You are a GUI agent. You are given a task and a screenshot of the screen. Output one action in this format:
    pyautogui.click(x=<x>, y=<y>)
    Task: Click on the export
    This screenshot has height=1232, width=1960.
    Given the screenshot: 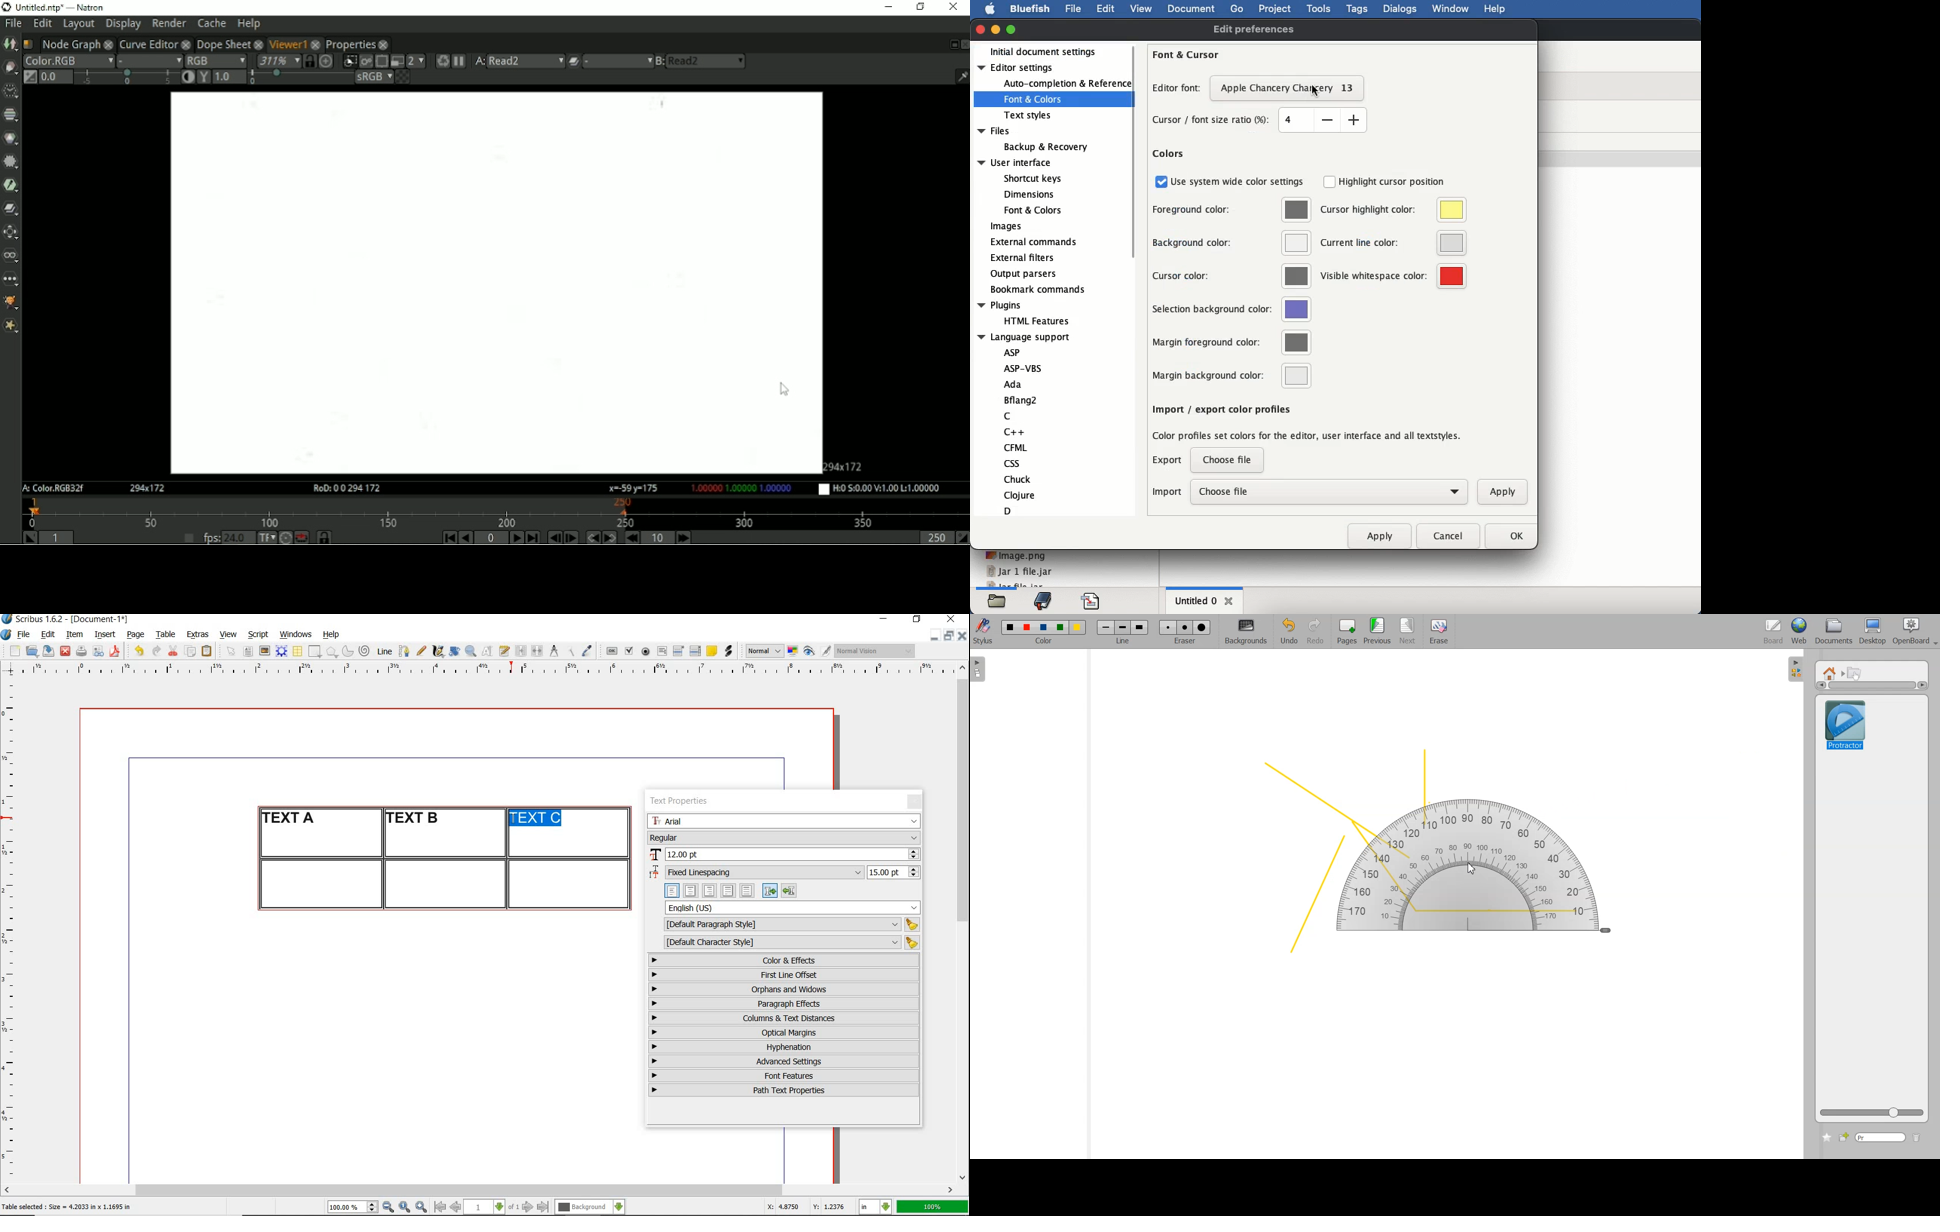 What is the action you would take?
    pyautogui.click(x=1169, y=463)
    